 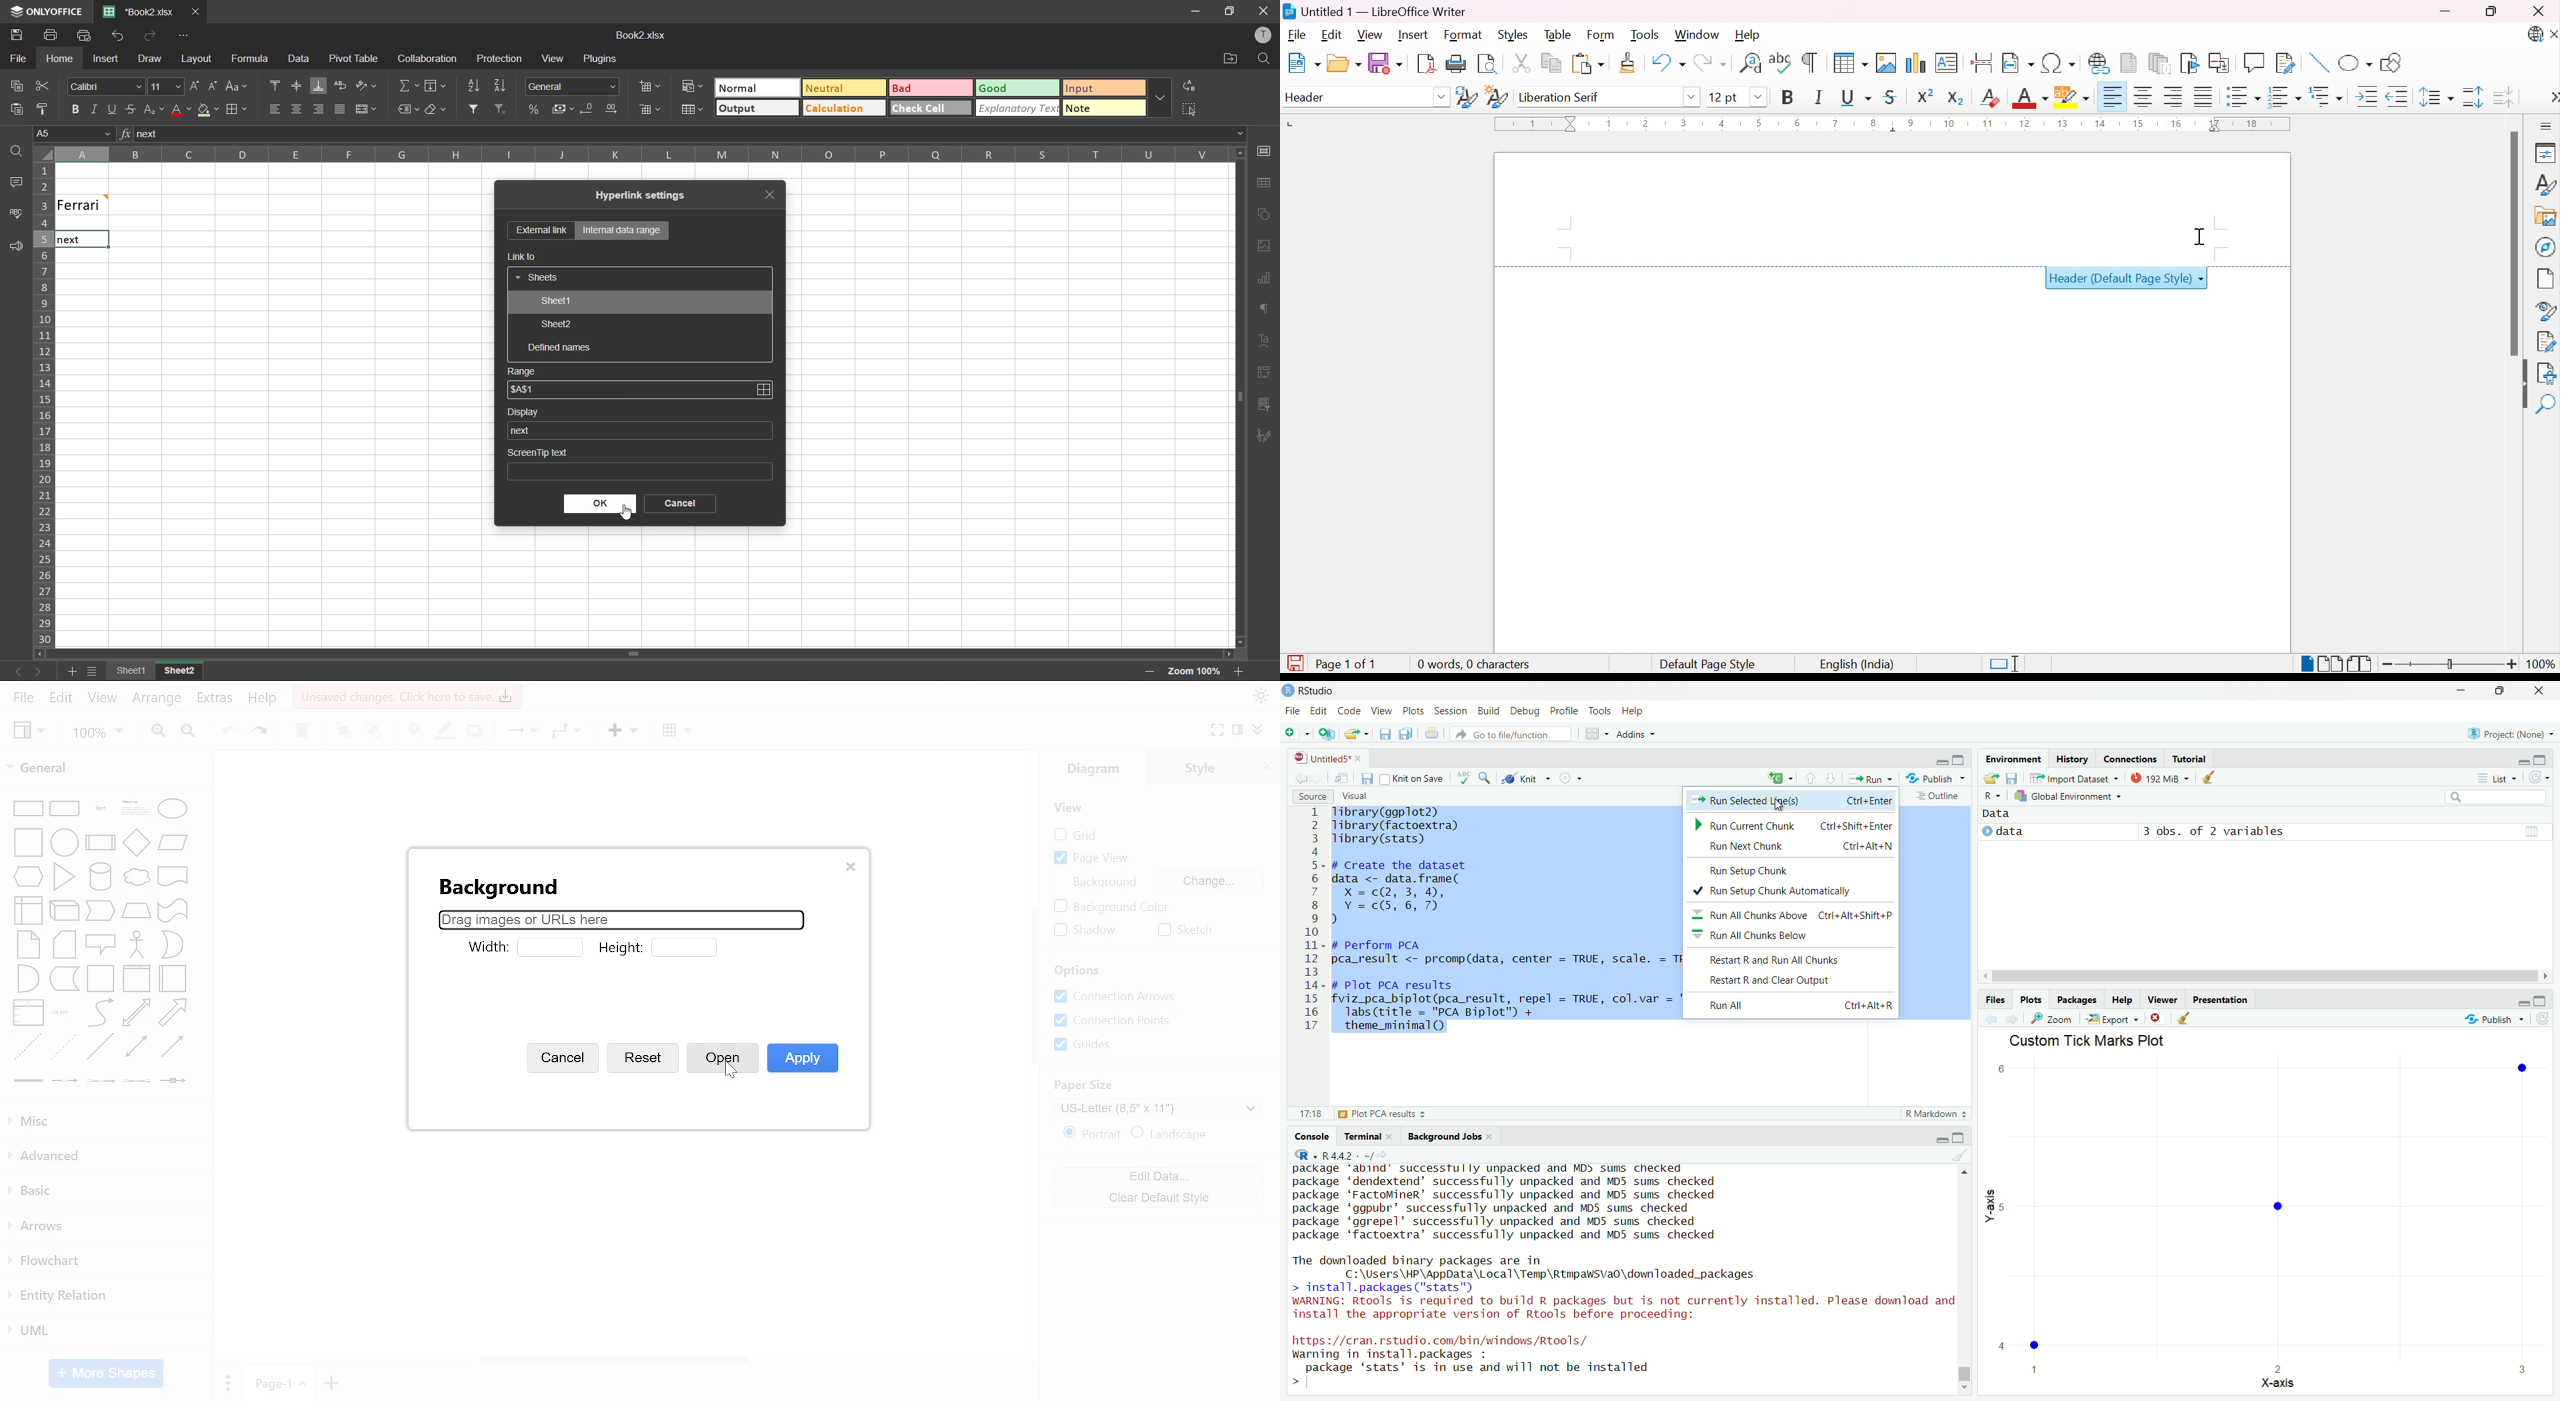 What do you see at coordinates (1383, 712) in the screenshot?
I see `View` at bounding box center [1383, 712].